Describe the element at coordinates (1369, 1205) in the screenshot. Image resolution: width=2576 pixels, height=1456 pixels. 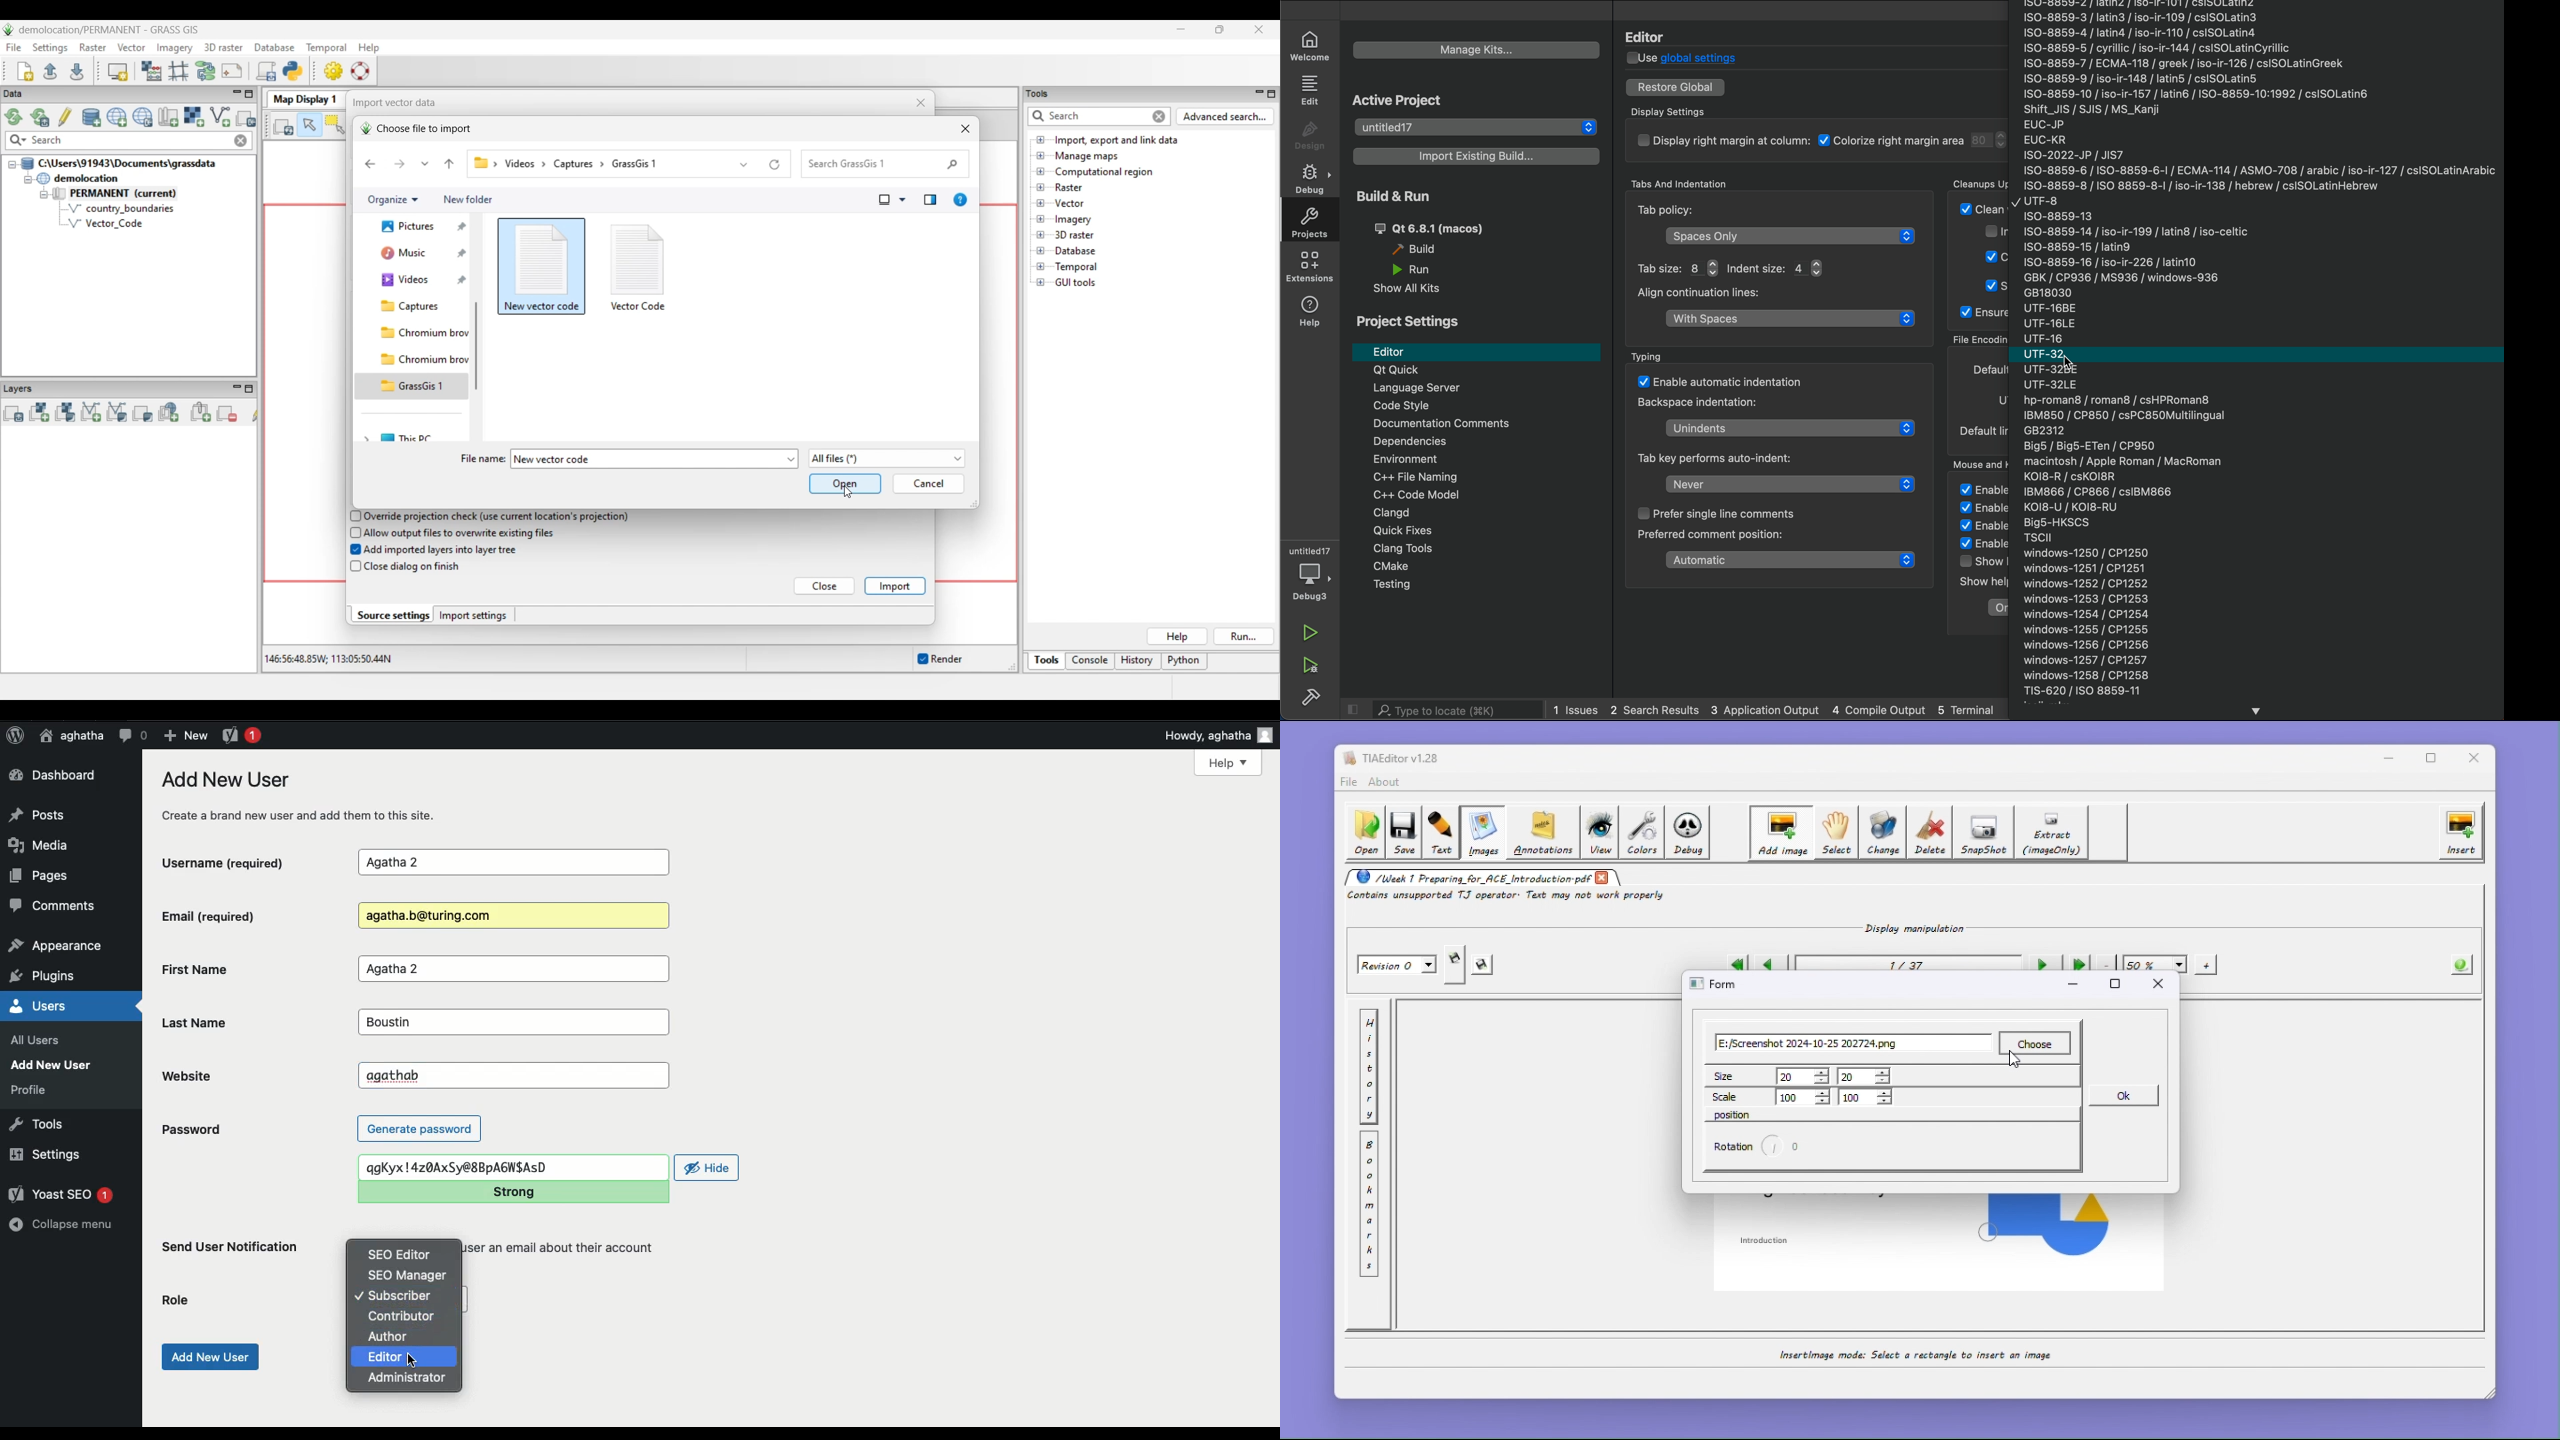
I see `Bookmark` at that location.